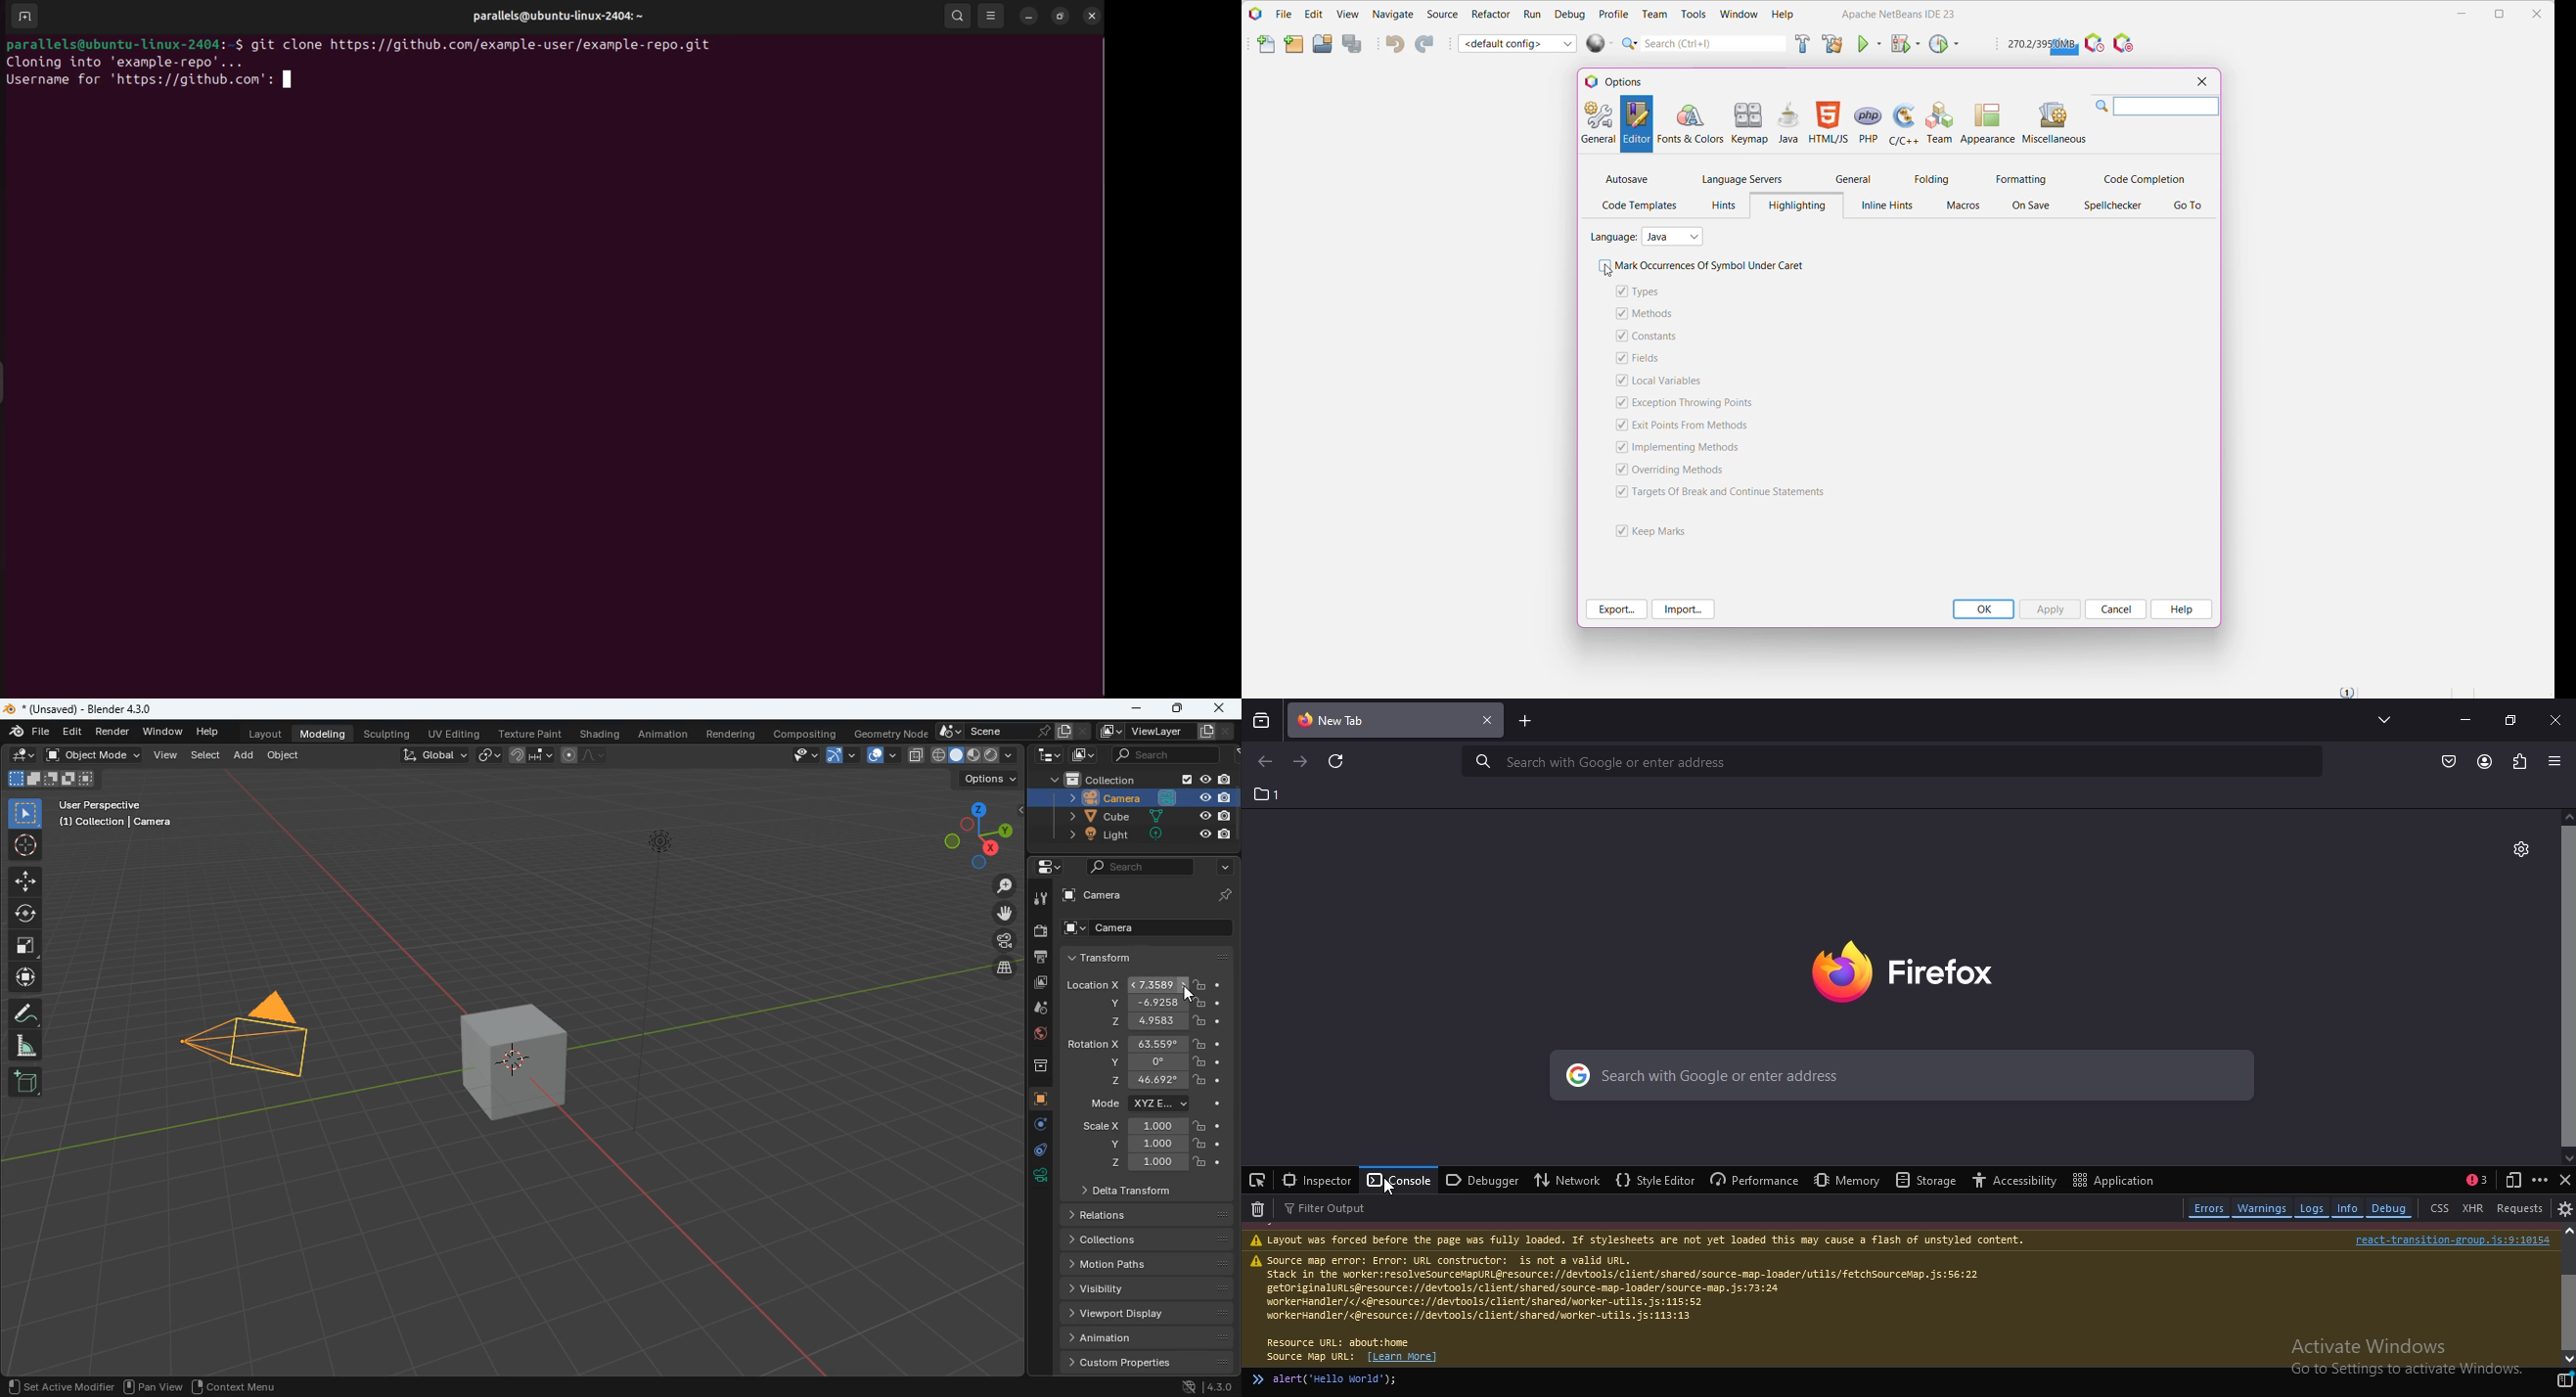 This screenshot has height=1400, width=2576. What do you see at coordinates (25, 1011) in the screenshot?
I see `draw` at bounding box center [25, 1011].